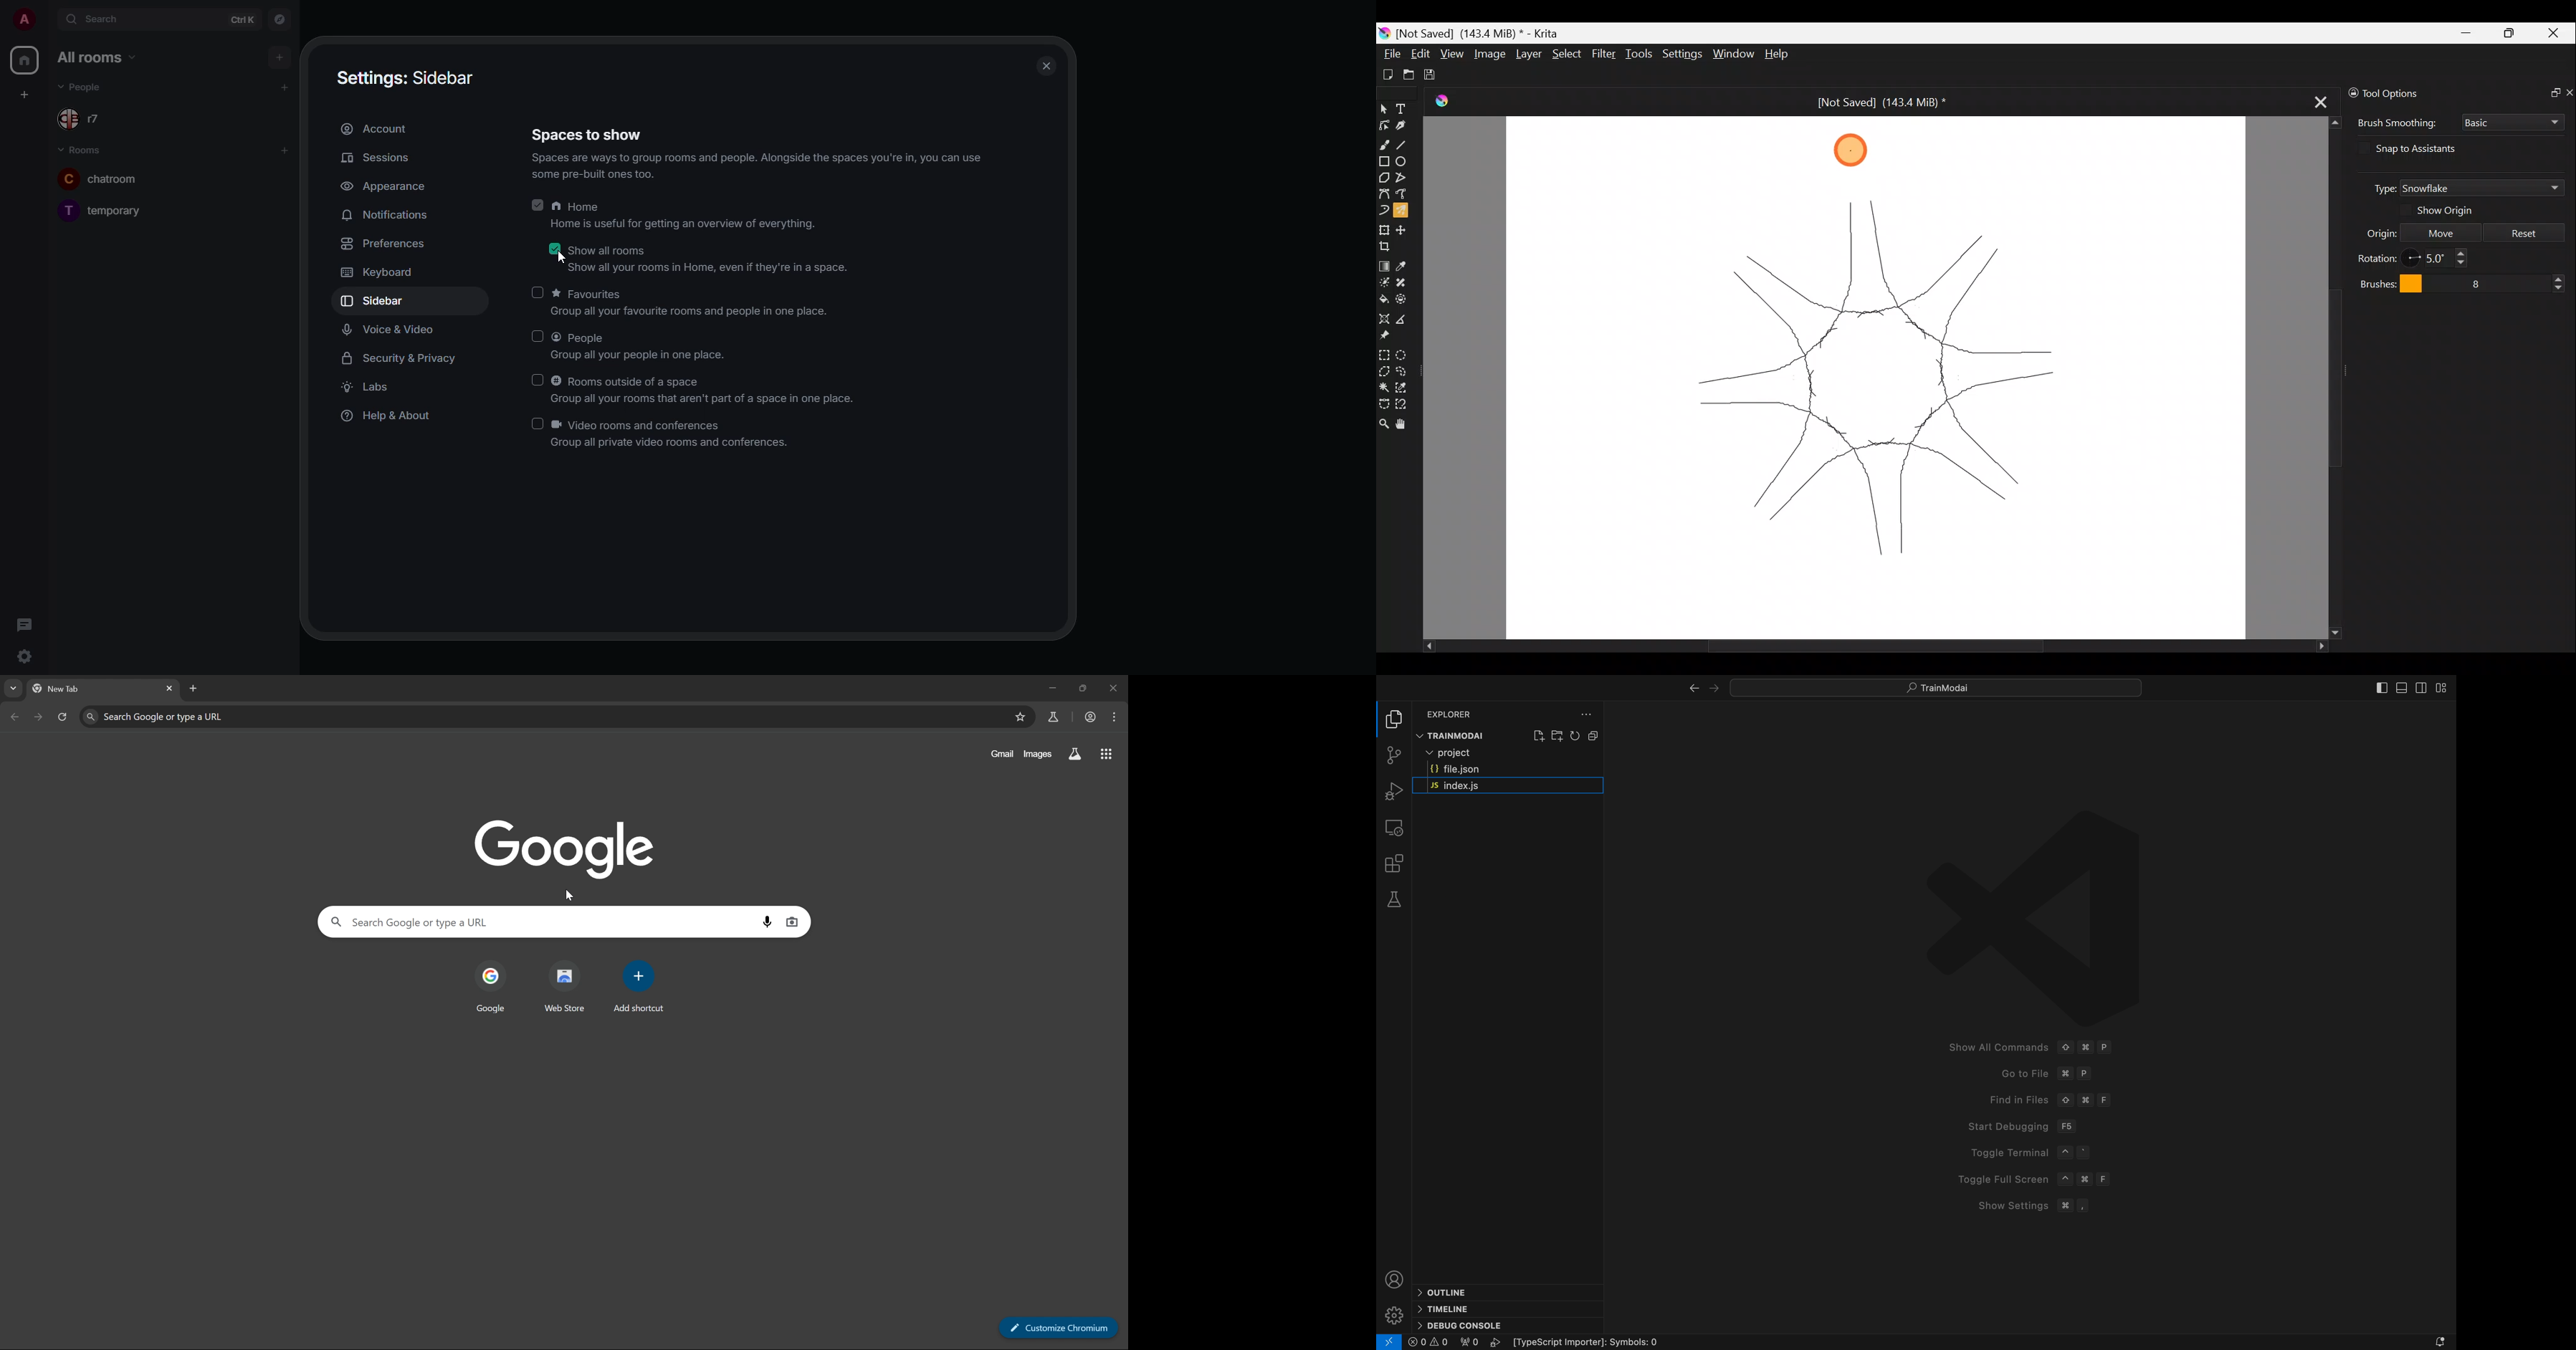 This screenshot has height=1372, width=2576. What do you see at coordinates (1384, 194) in the screenshot?
I see `Bezier curve tool` at bounding box center [1384, 194].